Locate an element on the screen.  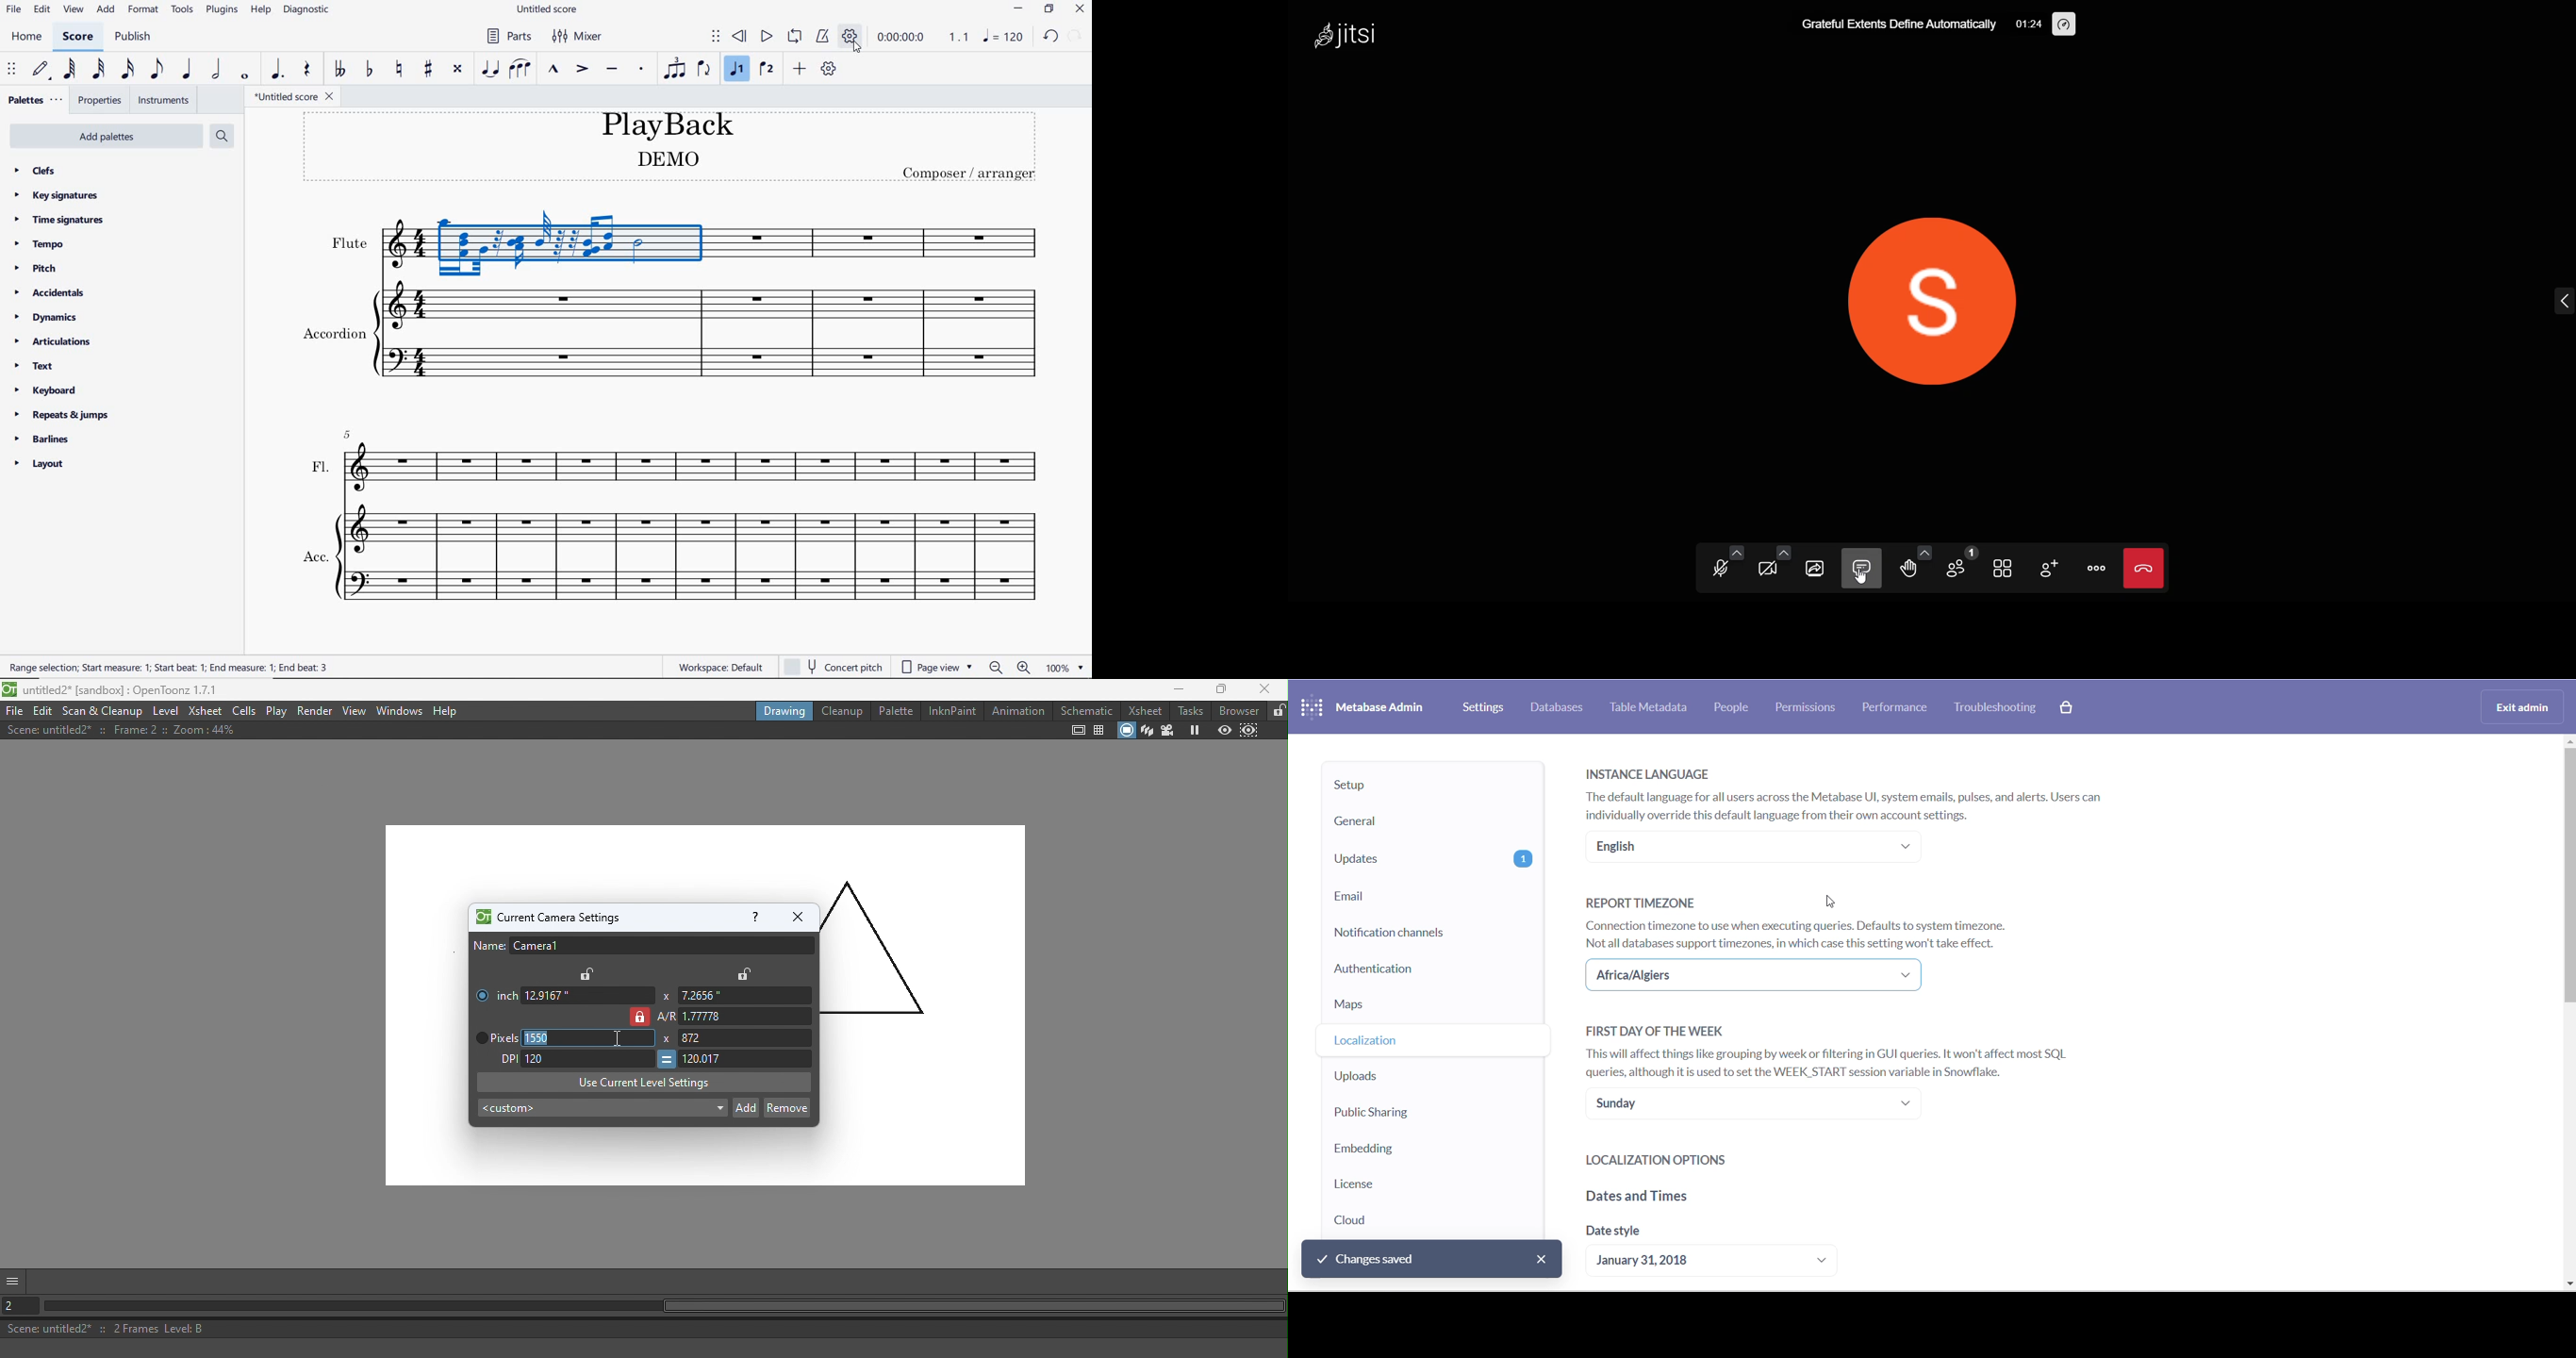
REPORT TIMEZONE
Connection timezone to use when executing queries. Defaults to system timezone.
Not all databases support timezones, in which case this setting won't take effect. is located at coordinates (1804, 921).